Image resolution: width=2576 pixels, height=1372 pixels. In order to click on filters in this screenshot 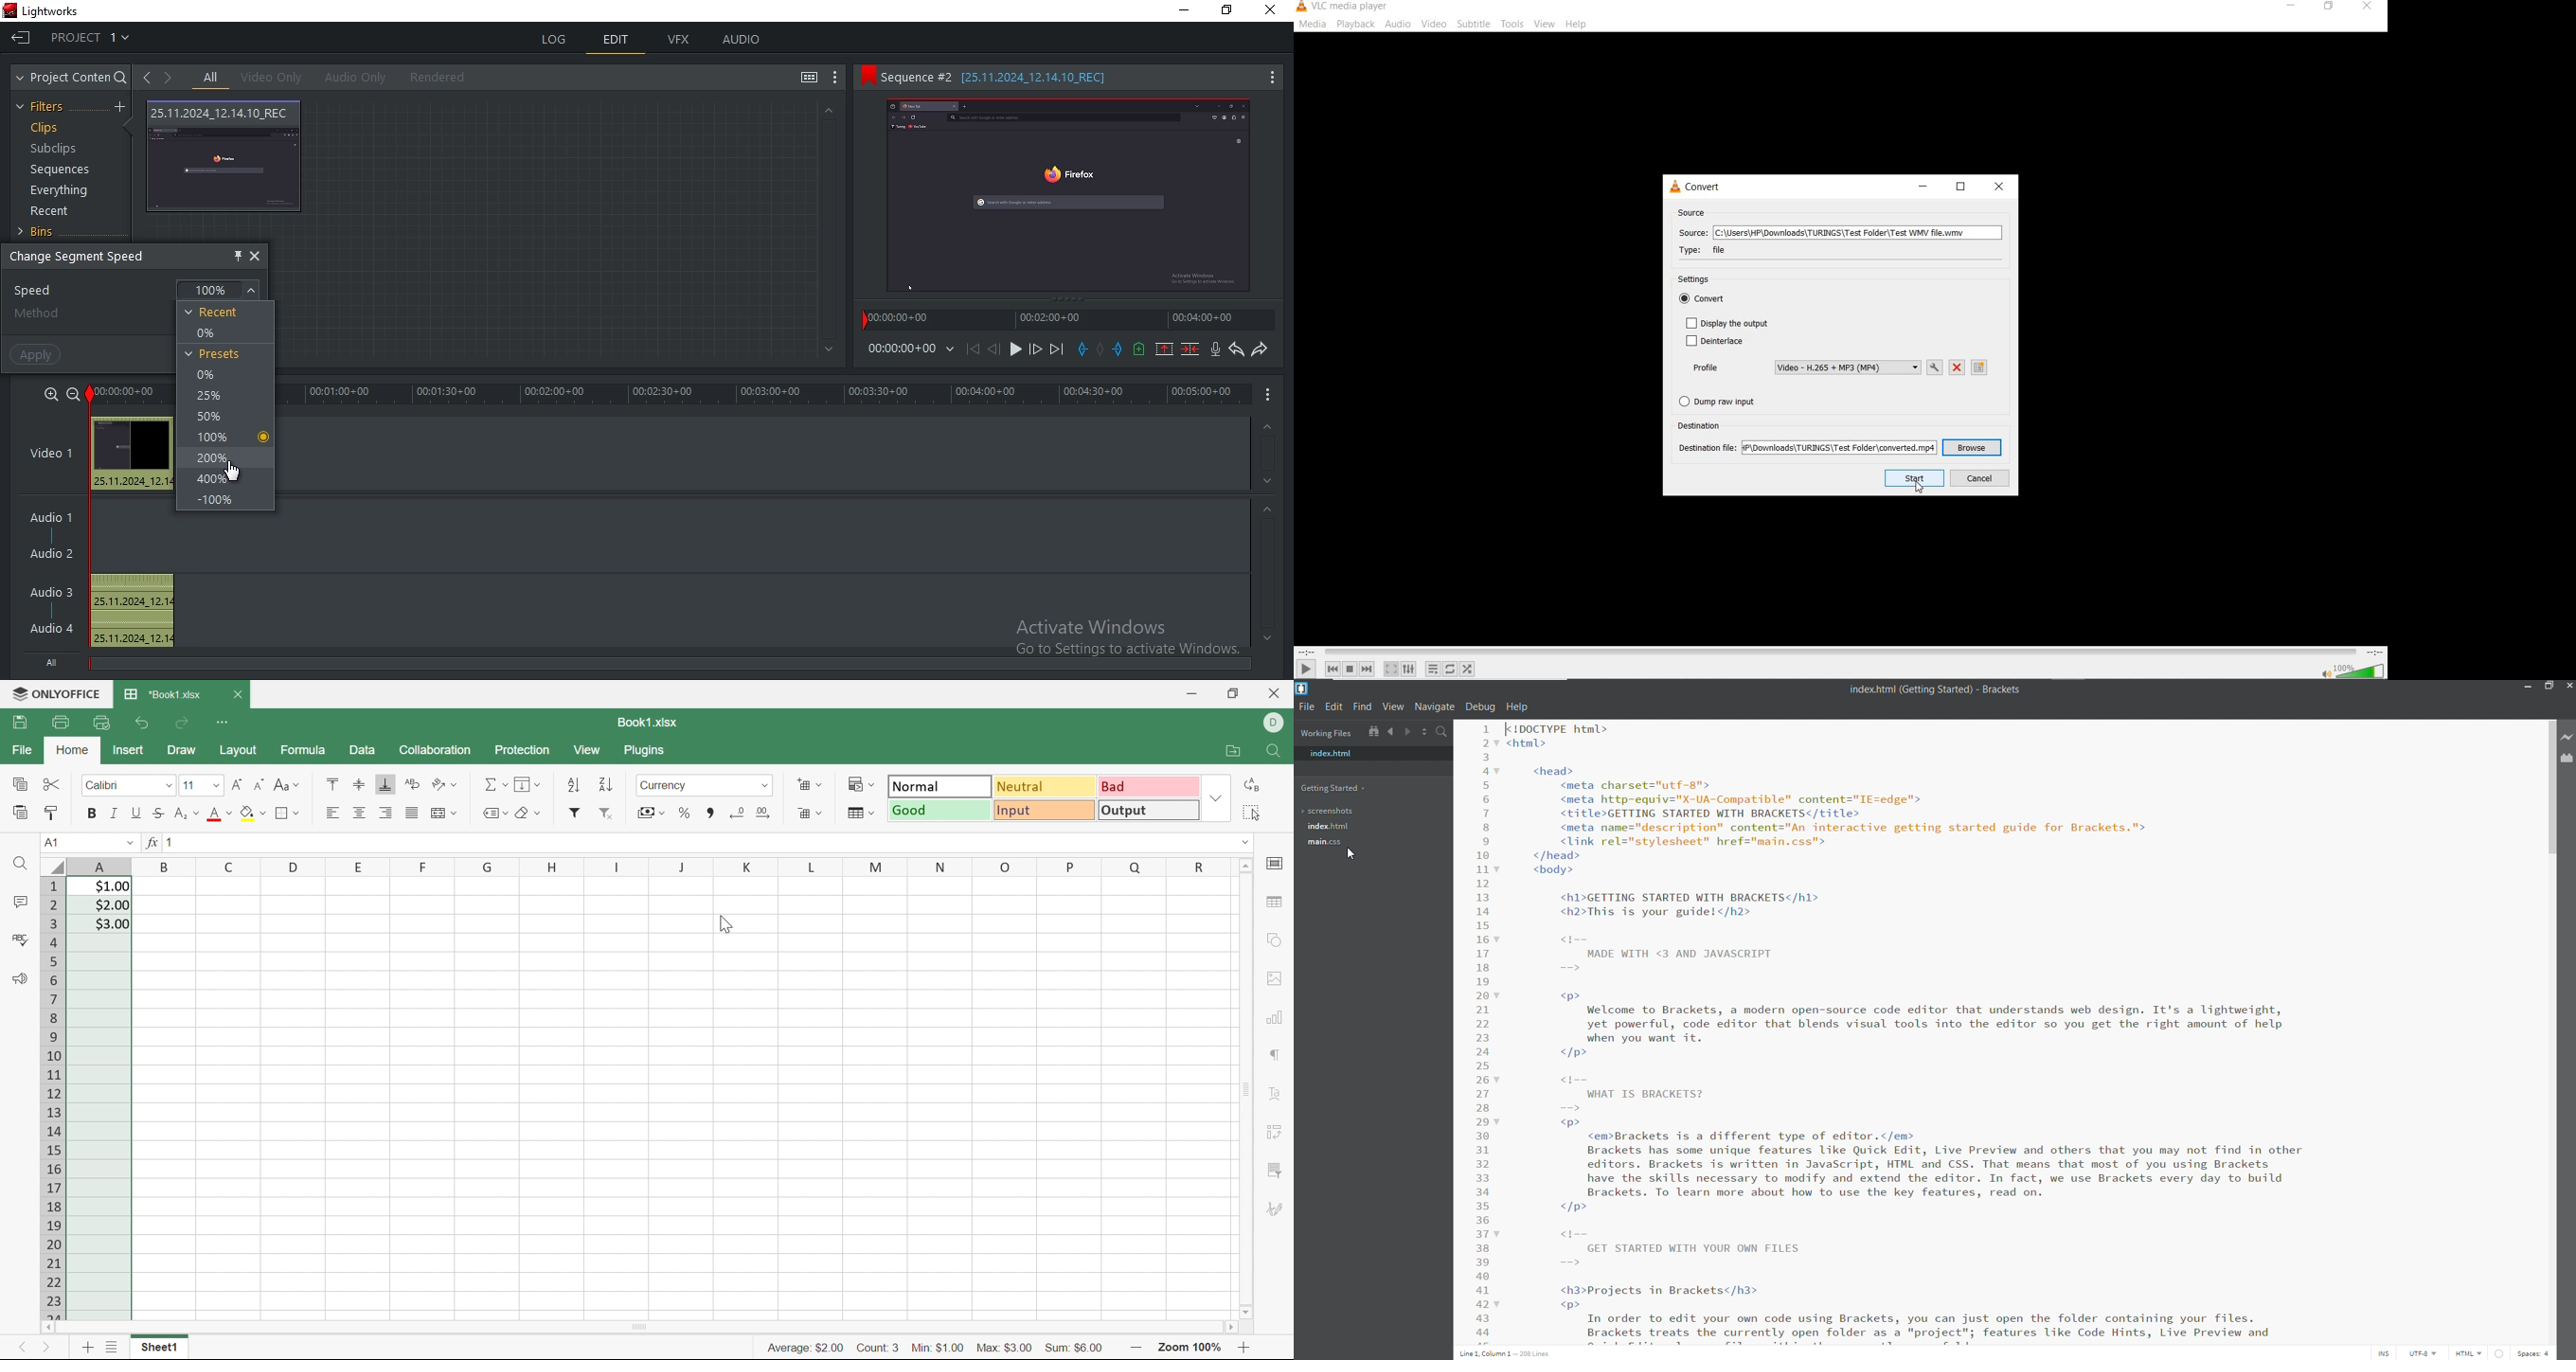, I will do `click(43, 107)`.